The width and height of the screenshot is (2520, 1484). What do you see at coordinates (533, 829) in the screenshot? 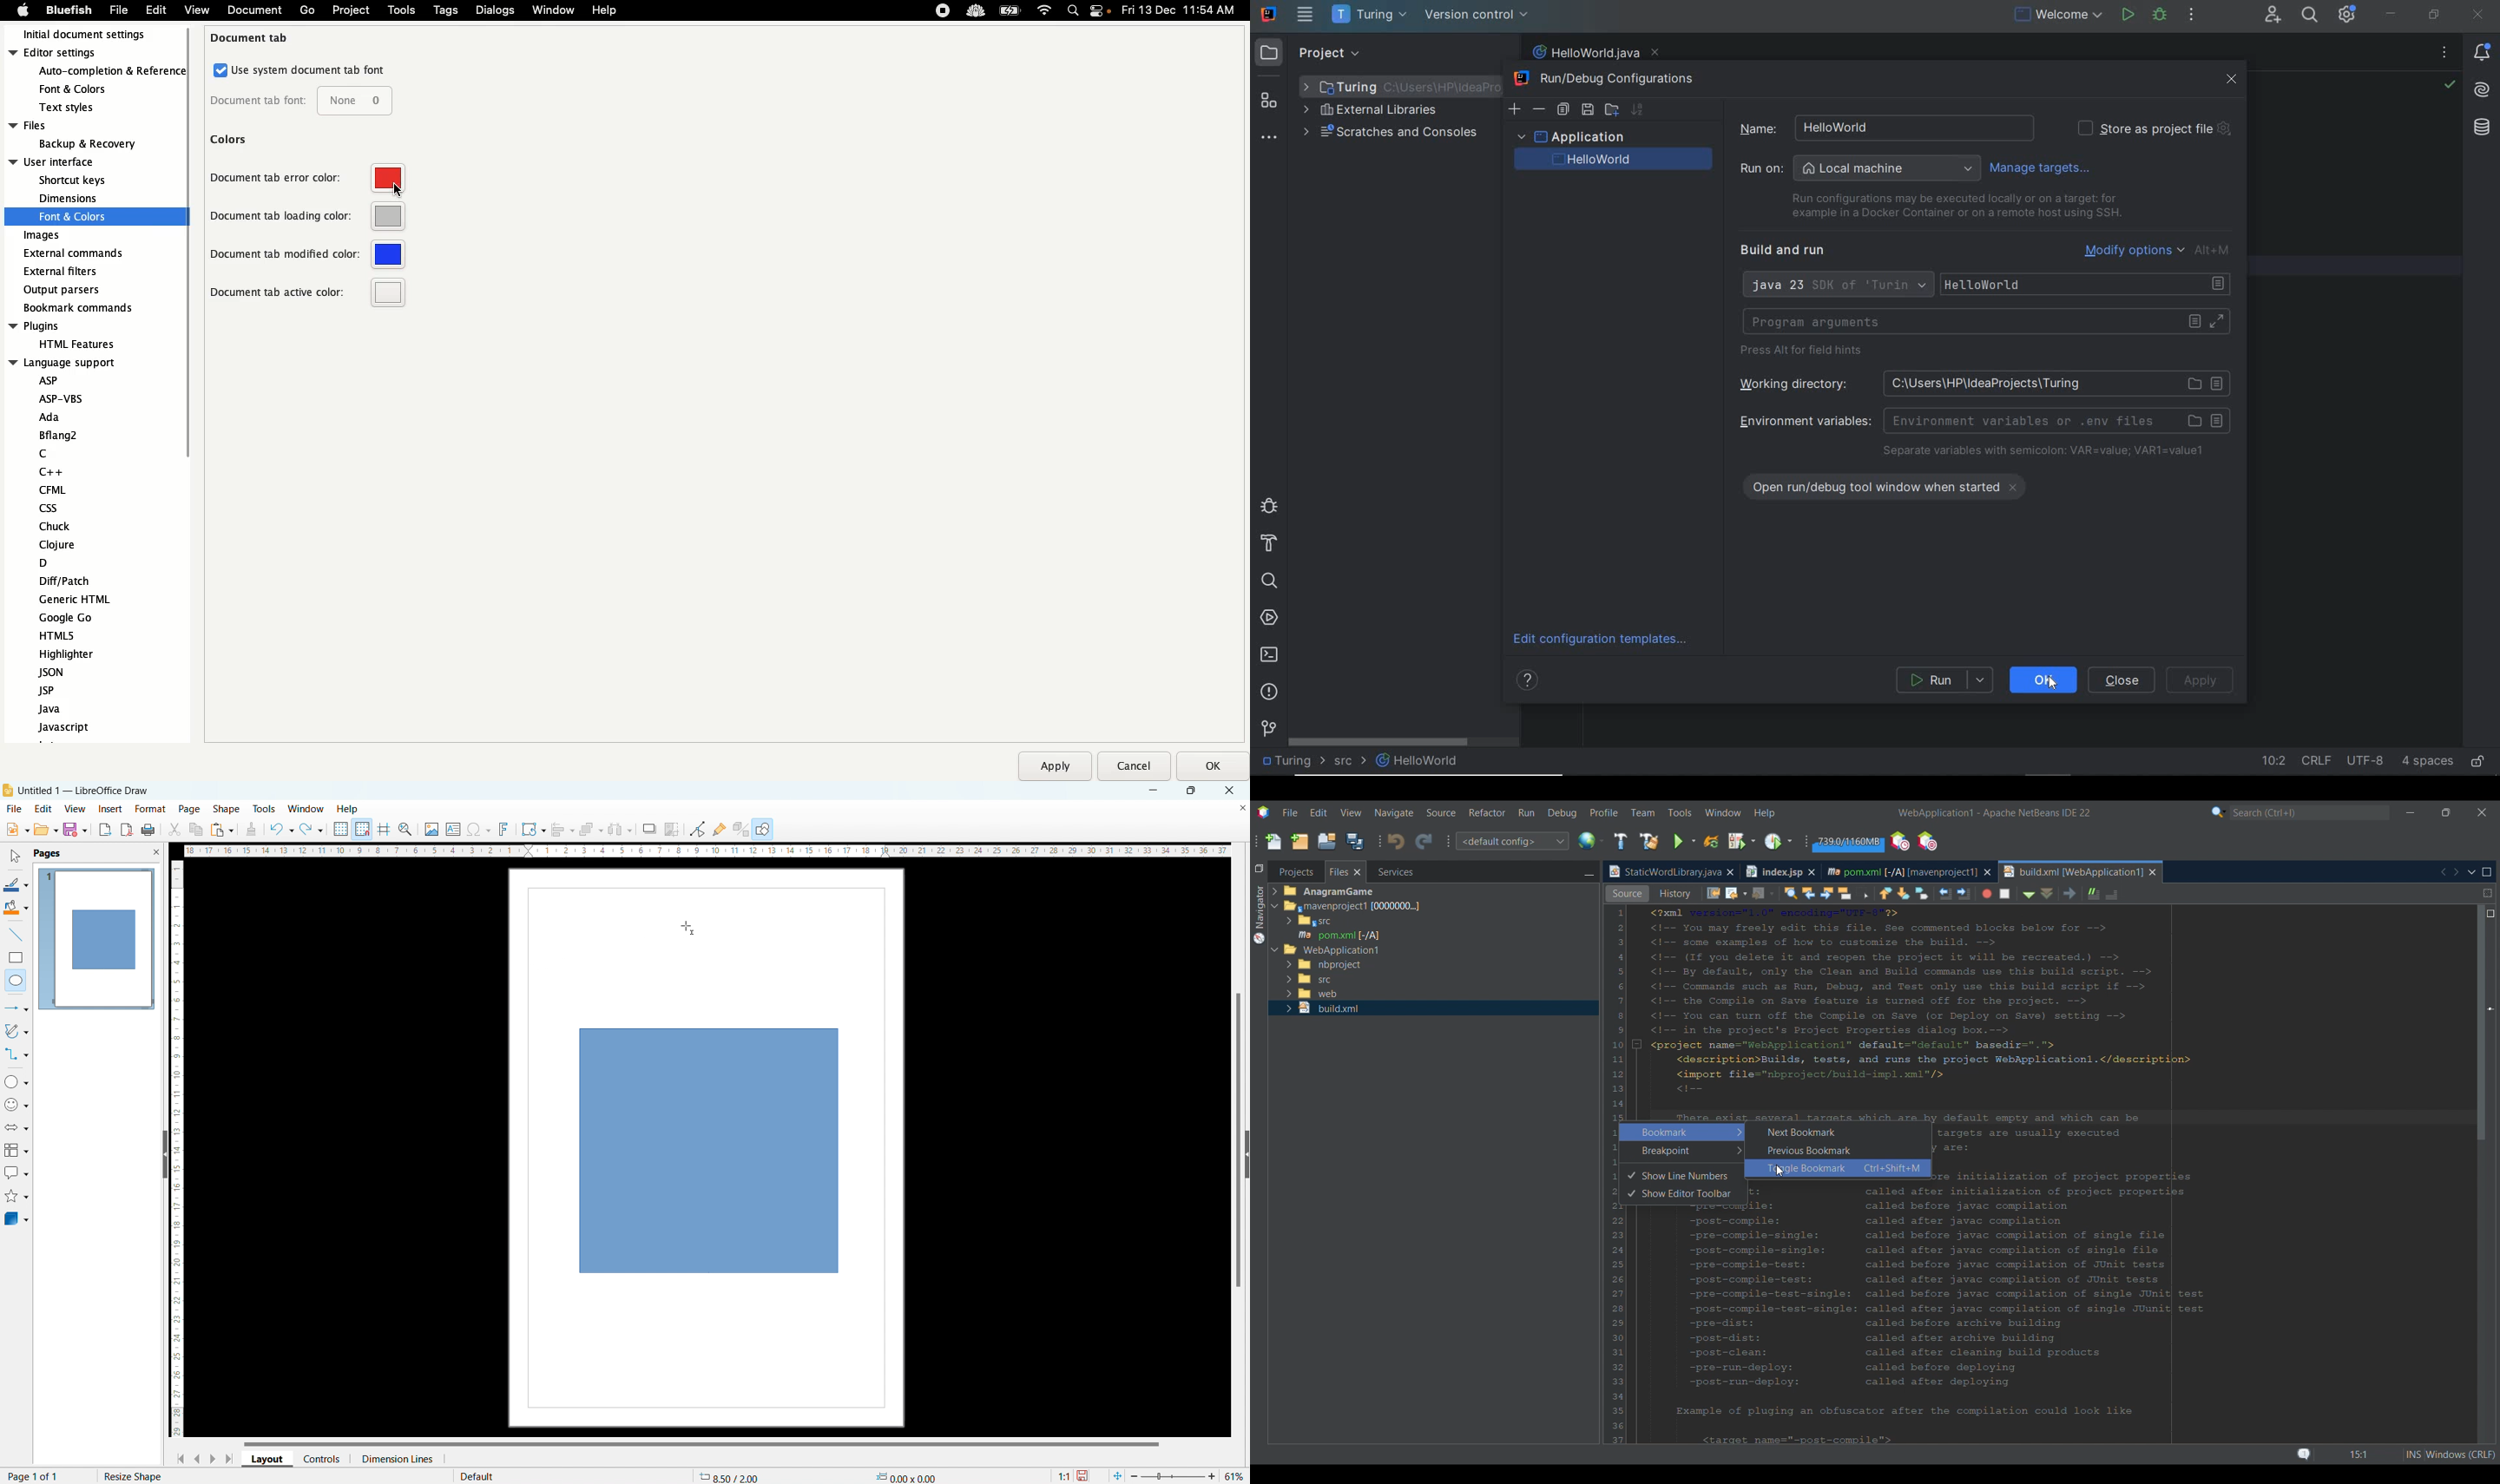
I see `transformations` at bounding box center [533, 829].